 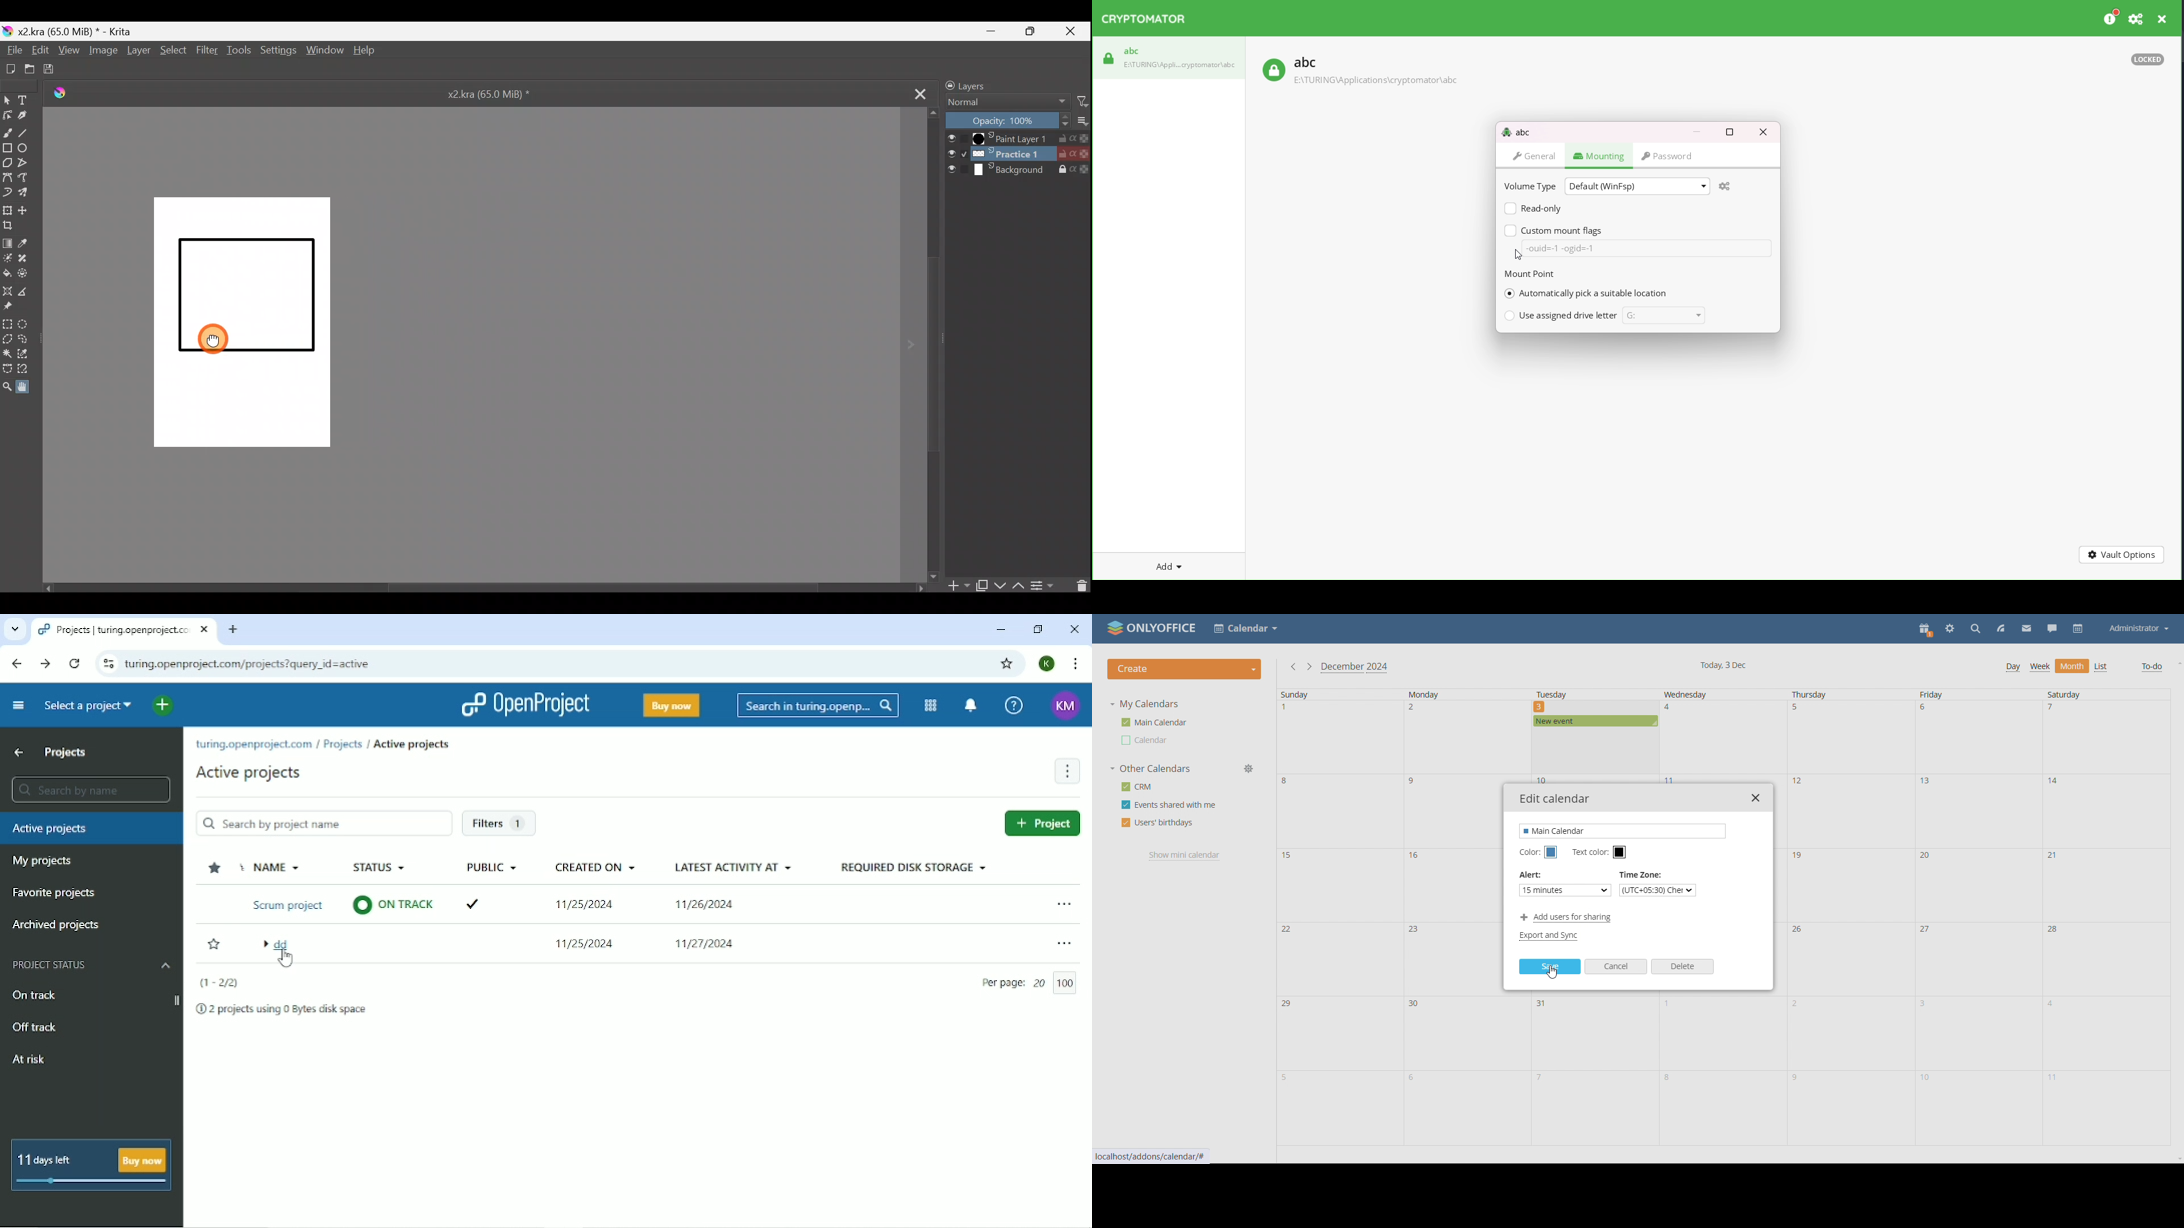 I want to click on date, so click(x=1339, y=1110).